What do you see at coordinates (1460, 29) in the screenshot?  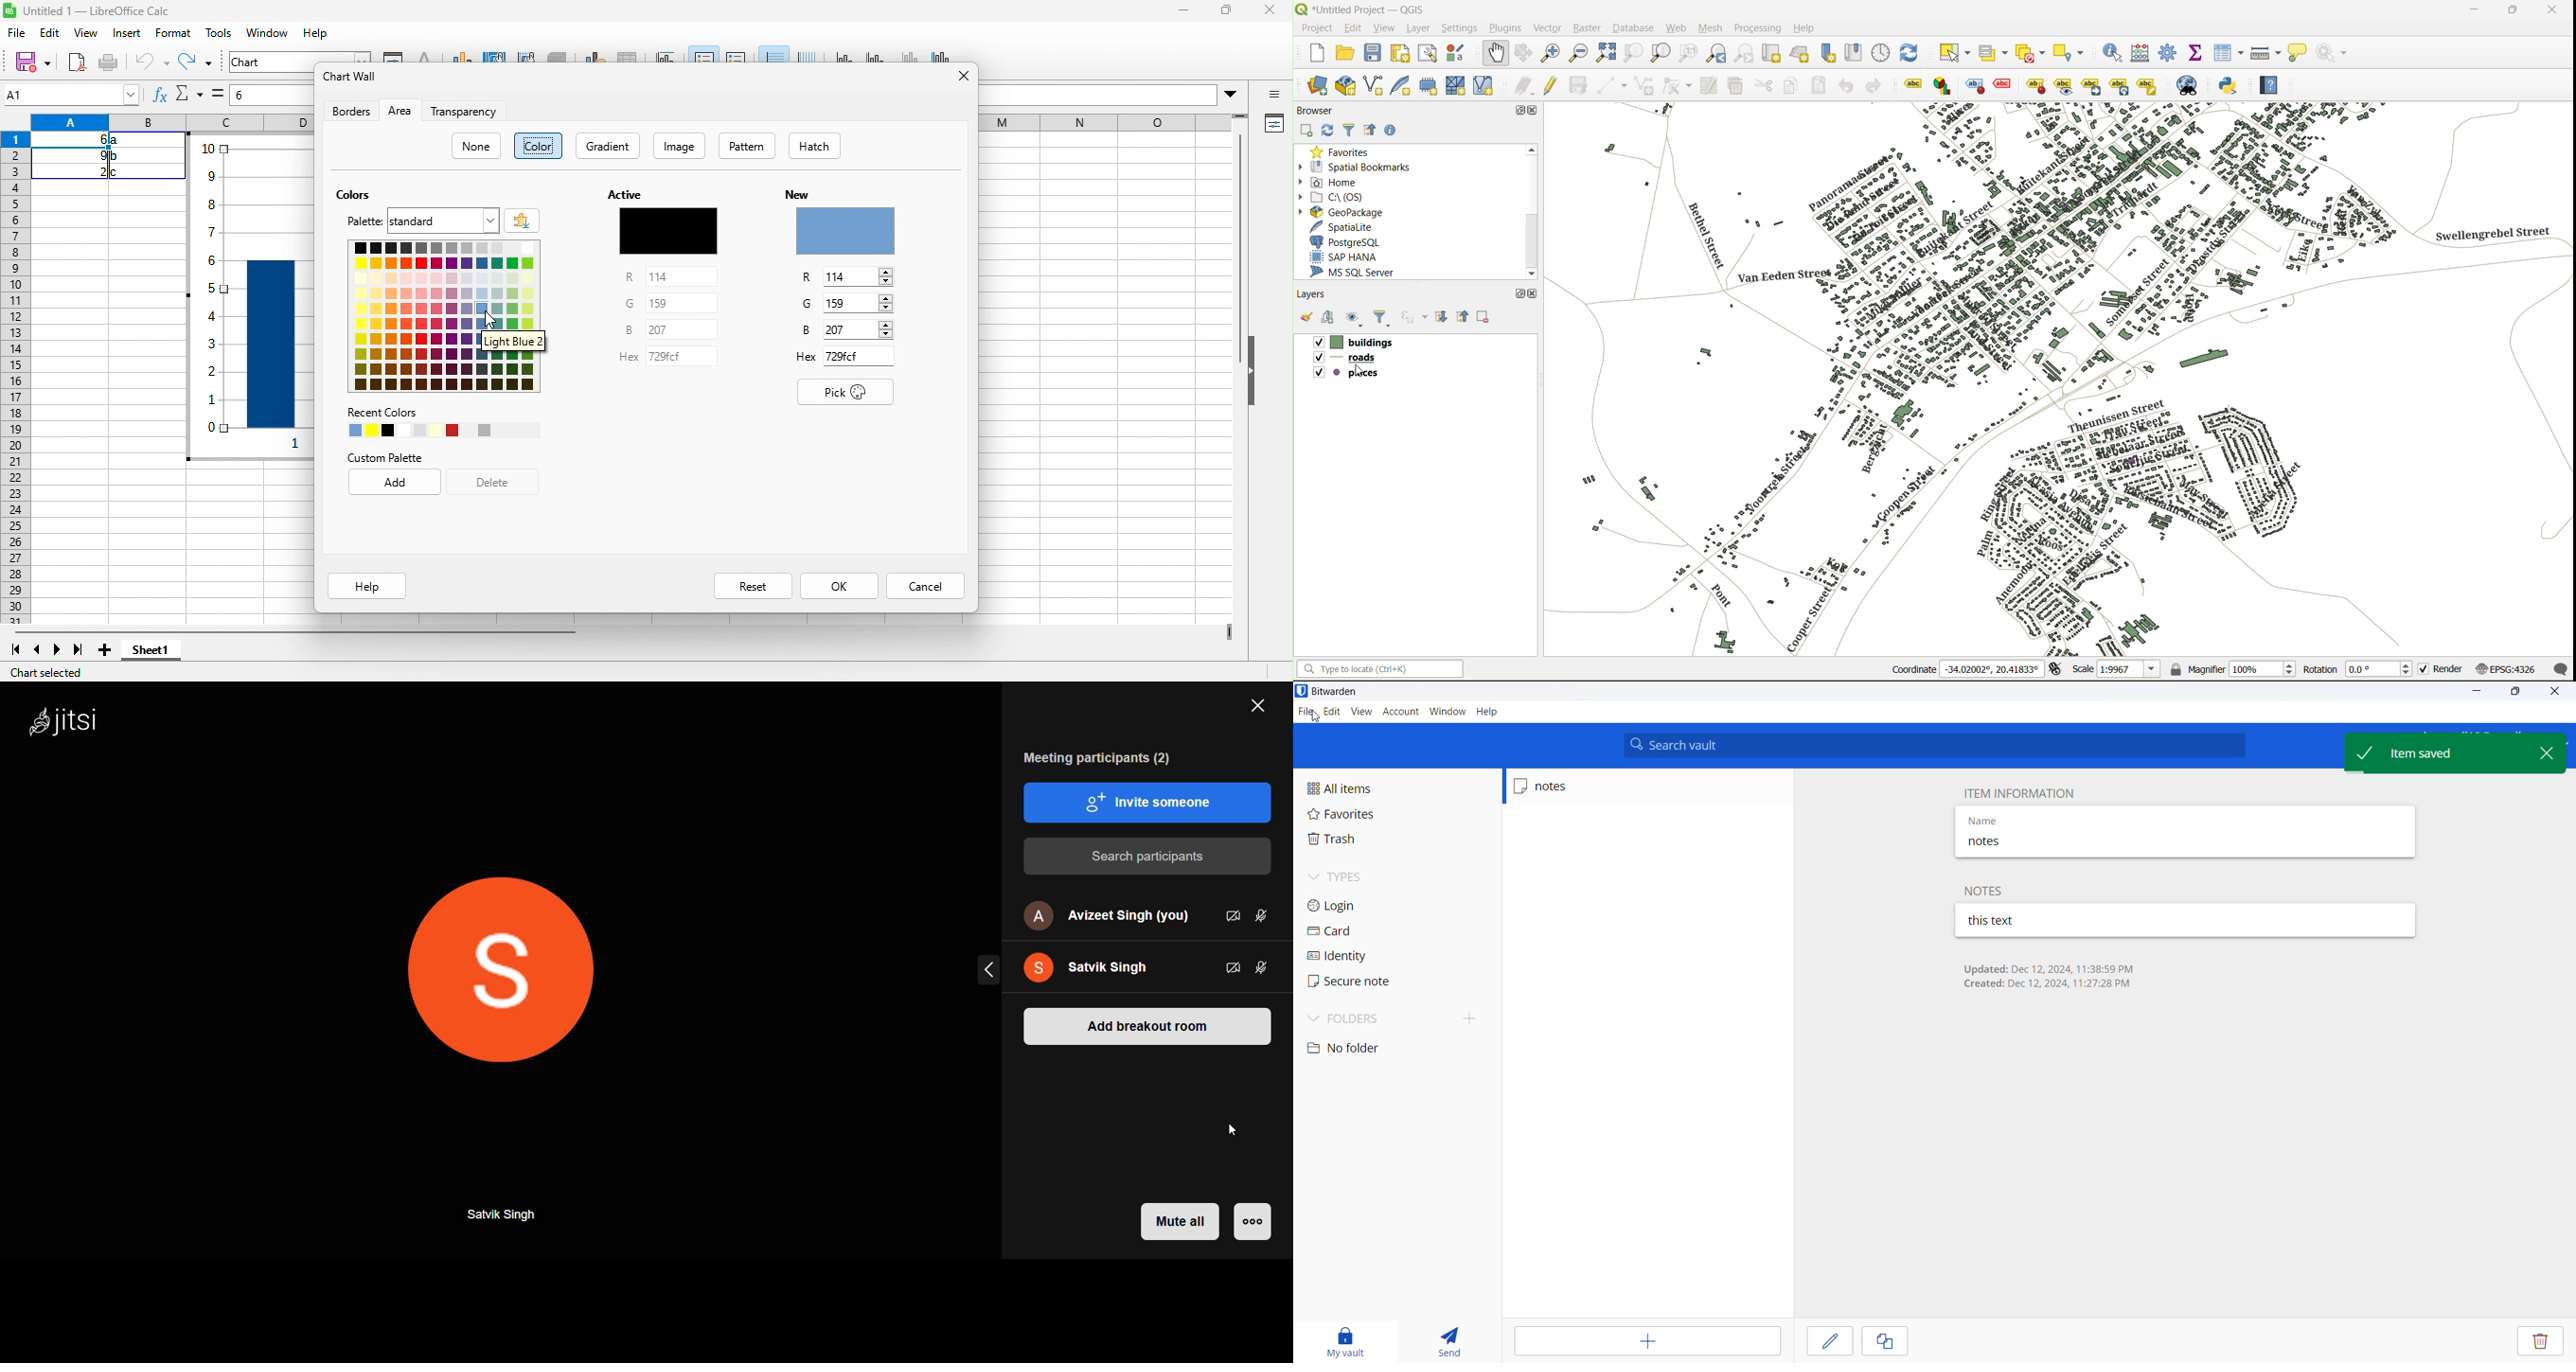 I see `settings` at bounding box center [1460, 29].